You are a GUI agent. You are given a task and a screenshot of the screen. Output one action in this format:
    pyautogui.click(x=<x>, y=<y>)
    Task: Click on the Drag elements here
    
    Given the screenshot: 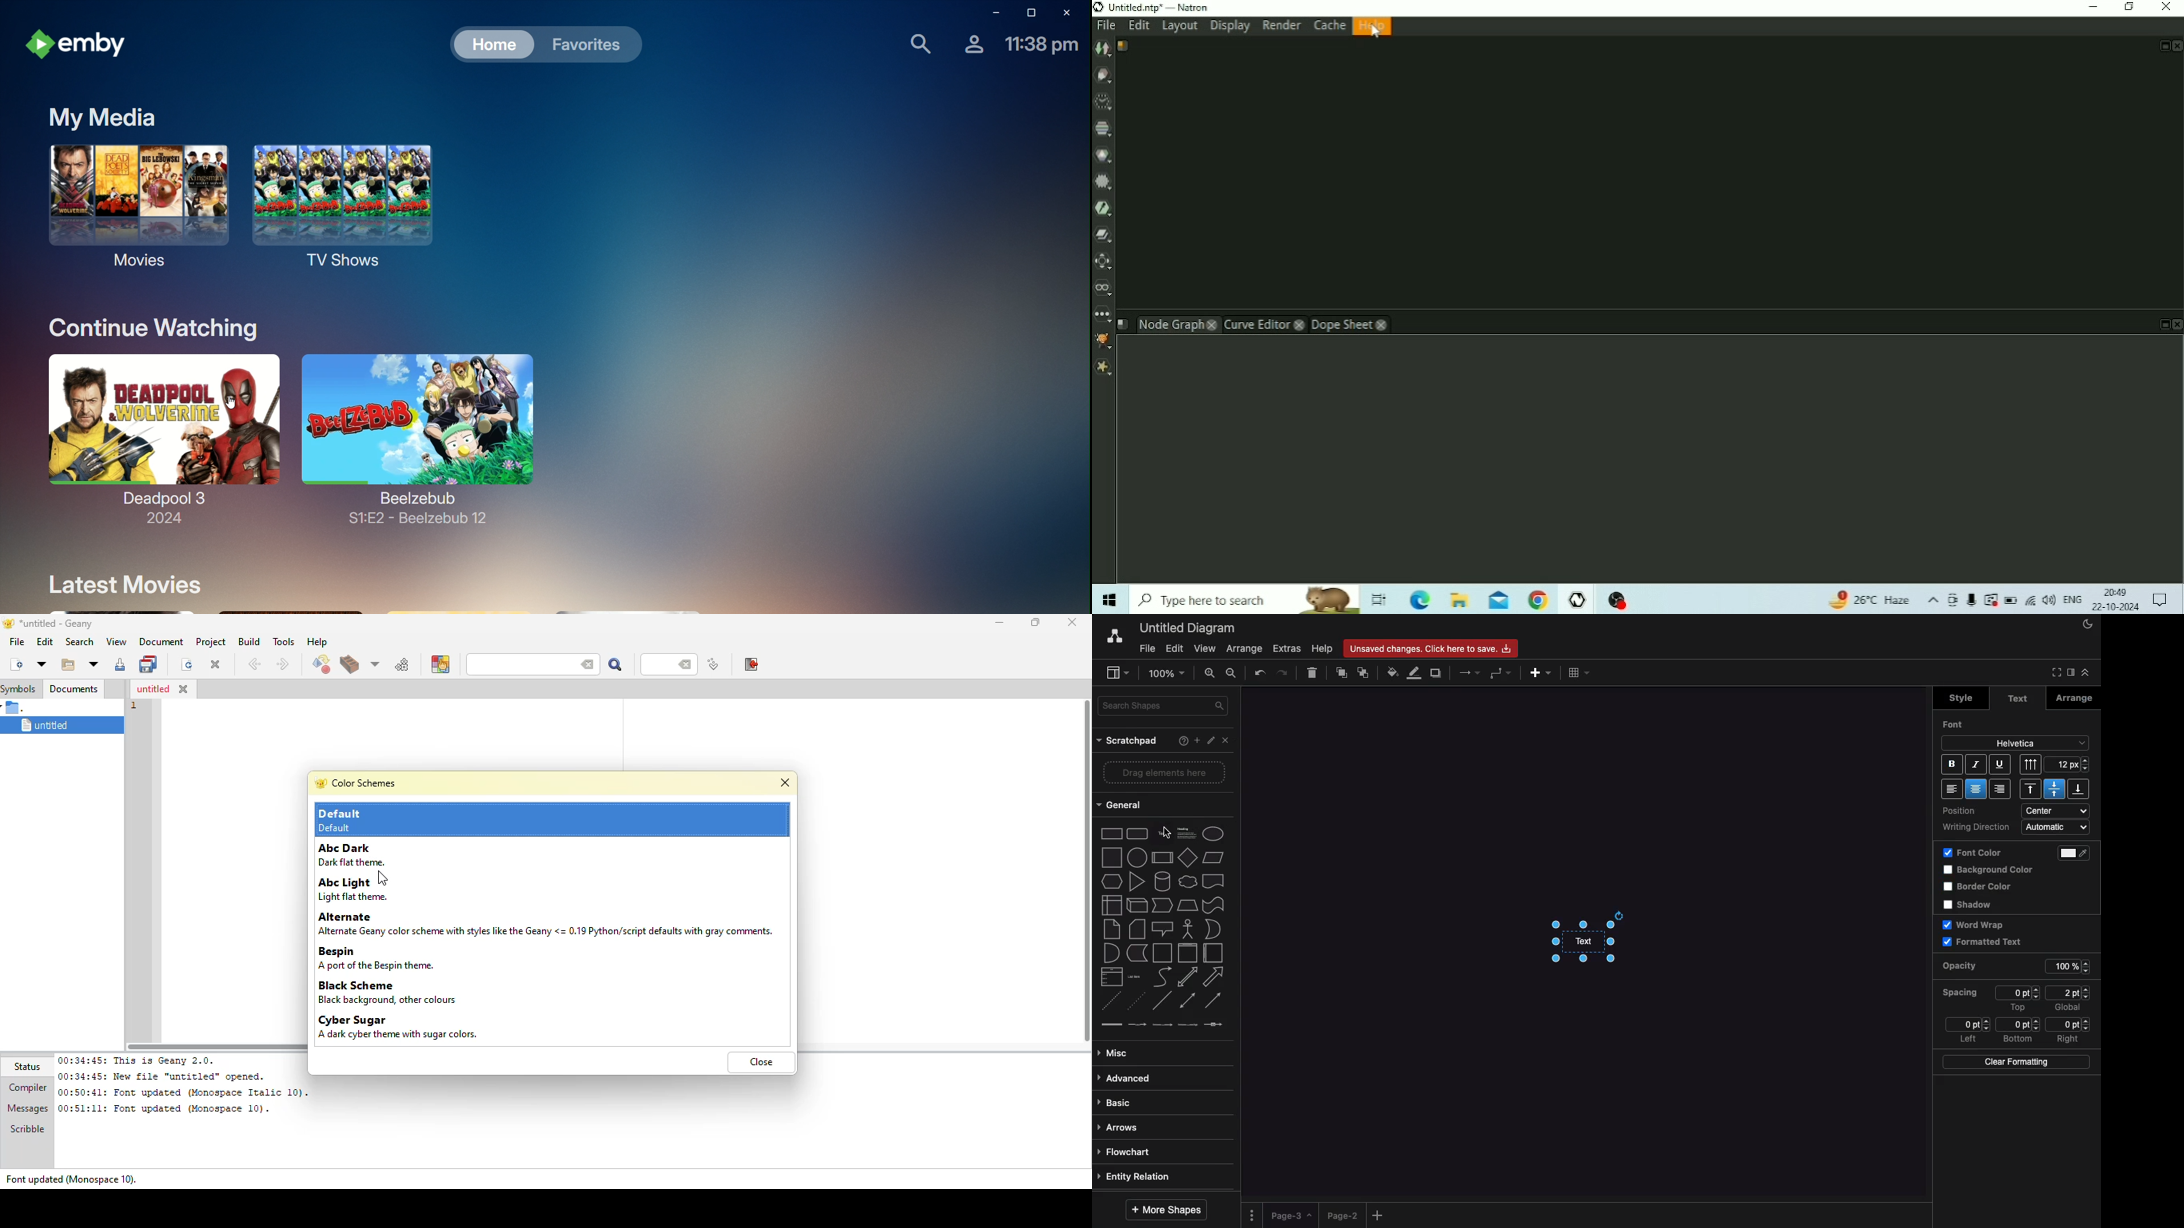 What is the action you would take?
    pyautogui.click(x=1166, y=772)
    